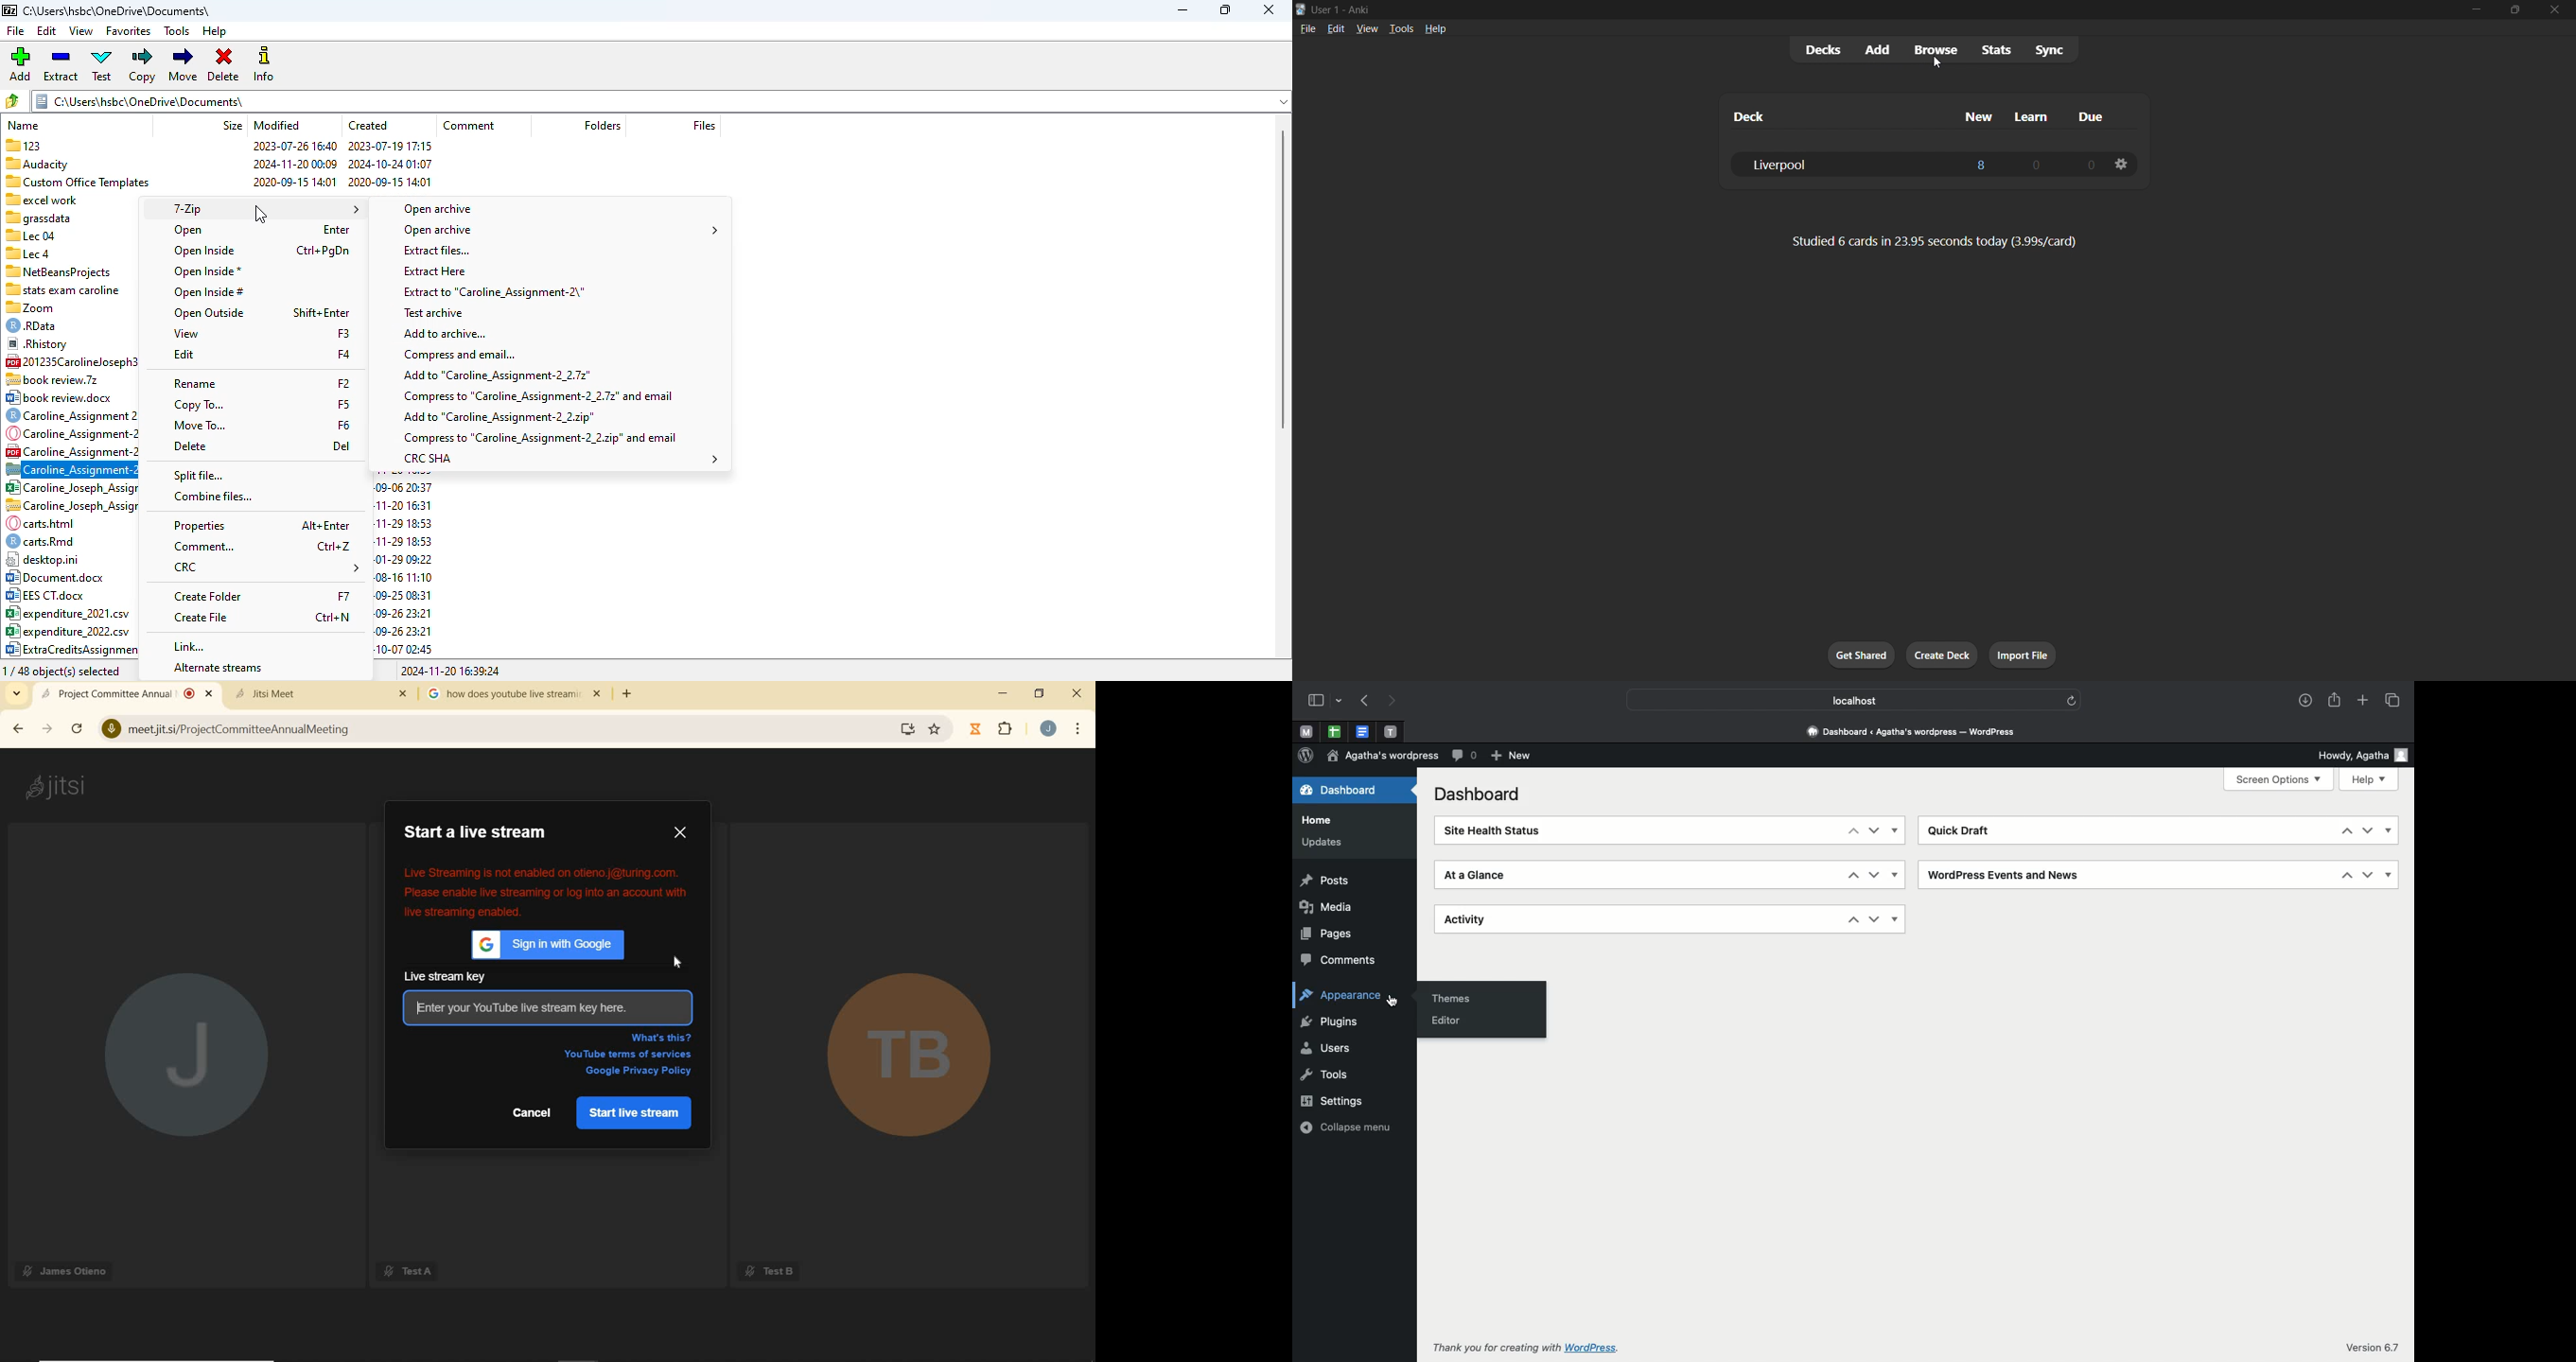  Describe the element at coordinates (1997, 50) in the screenshot. I see `stats` at that location.